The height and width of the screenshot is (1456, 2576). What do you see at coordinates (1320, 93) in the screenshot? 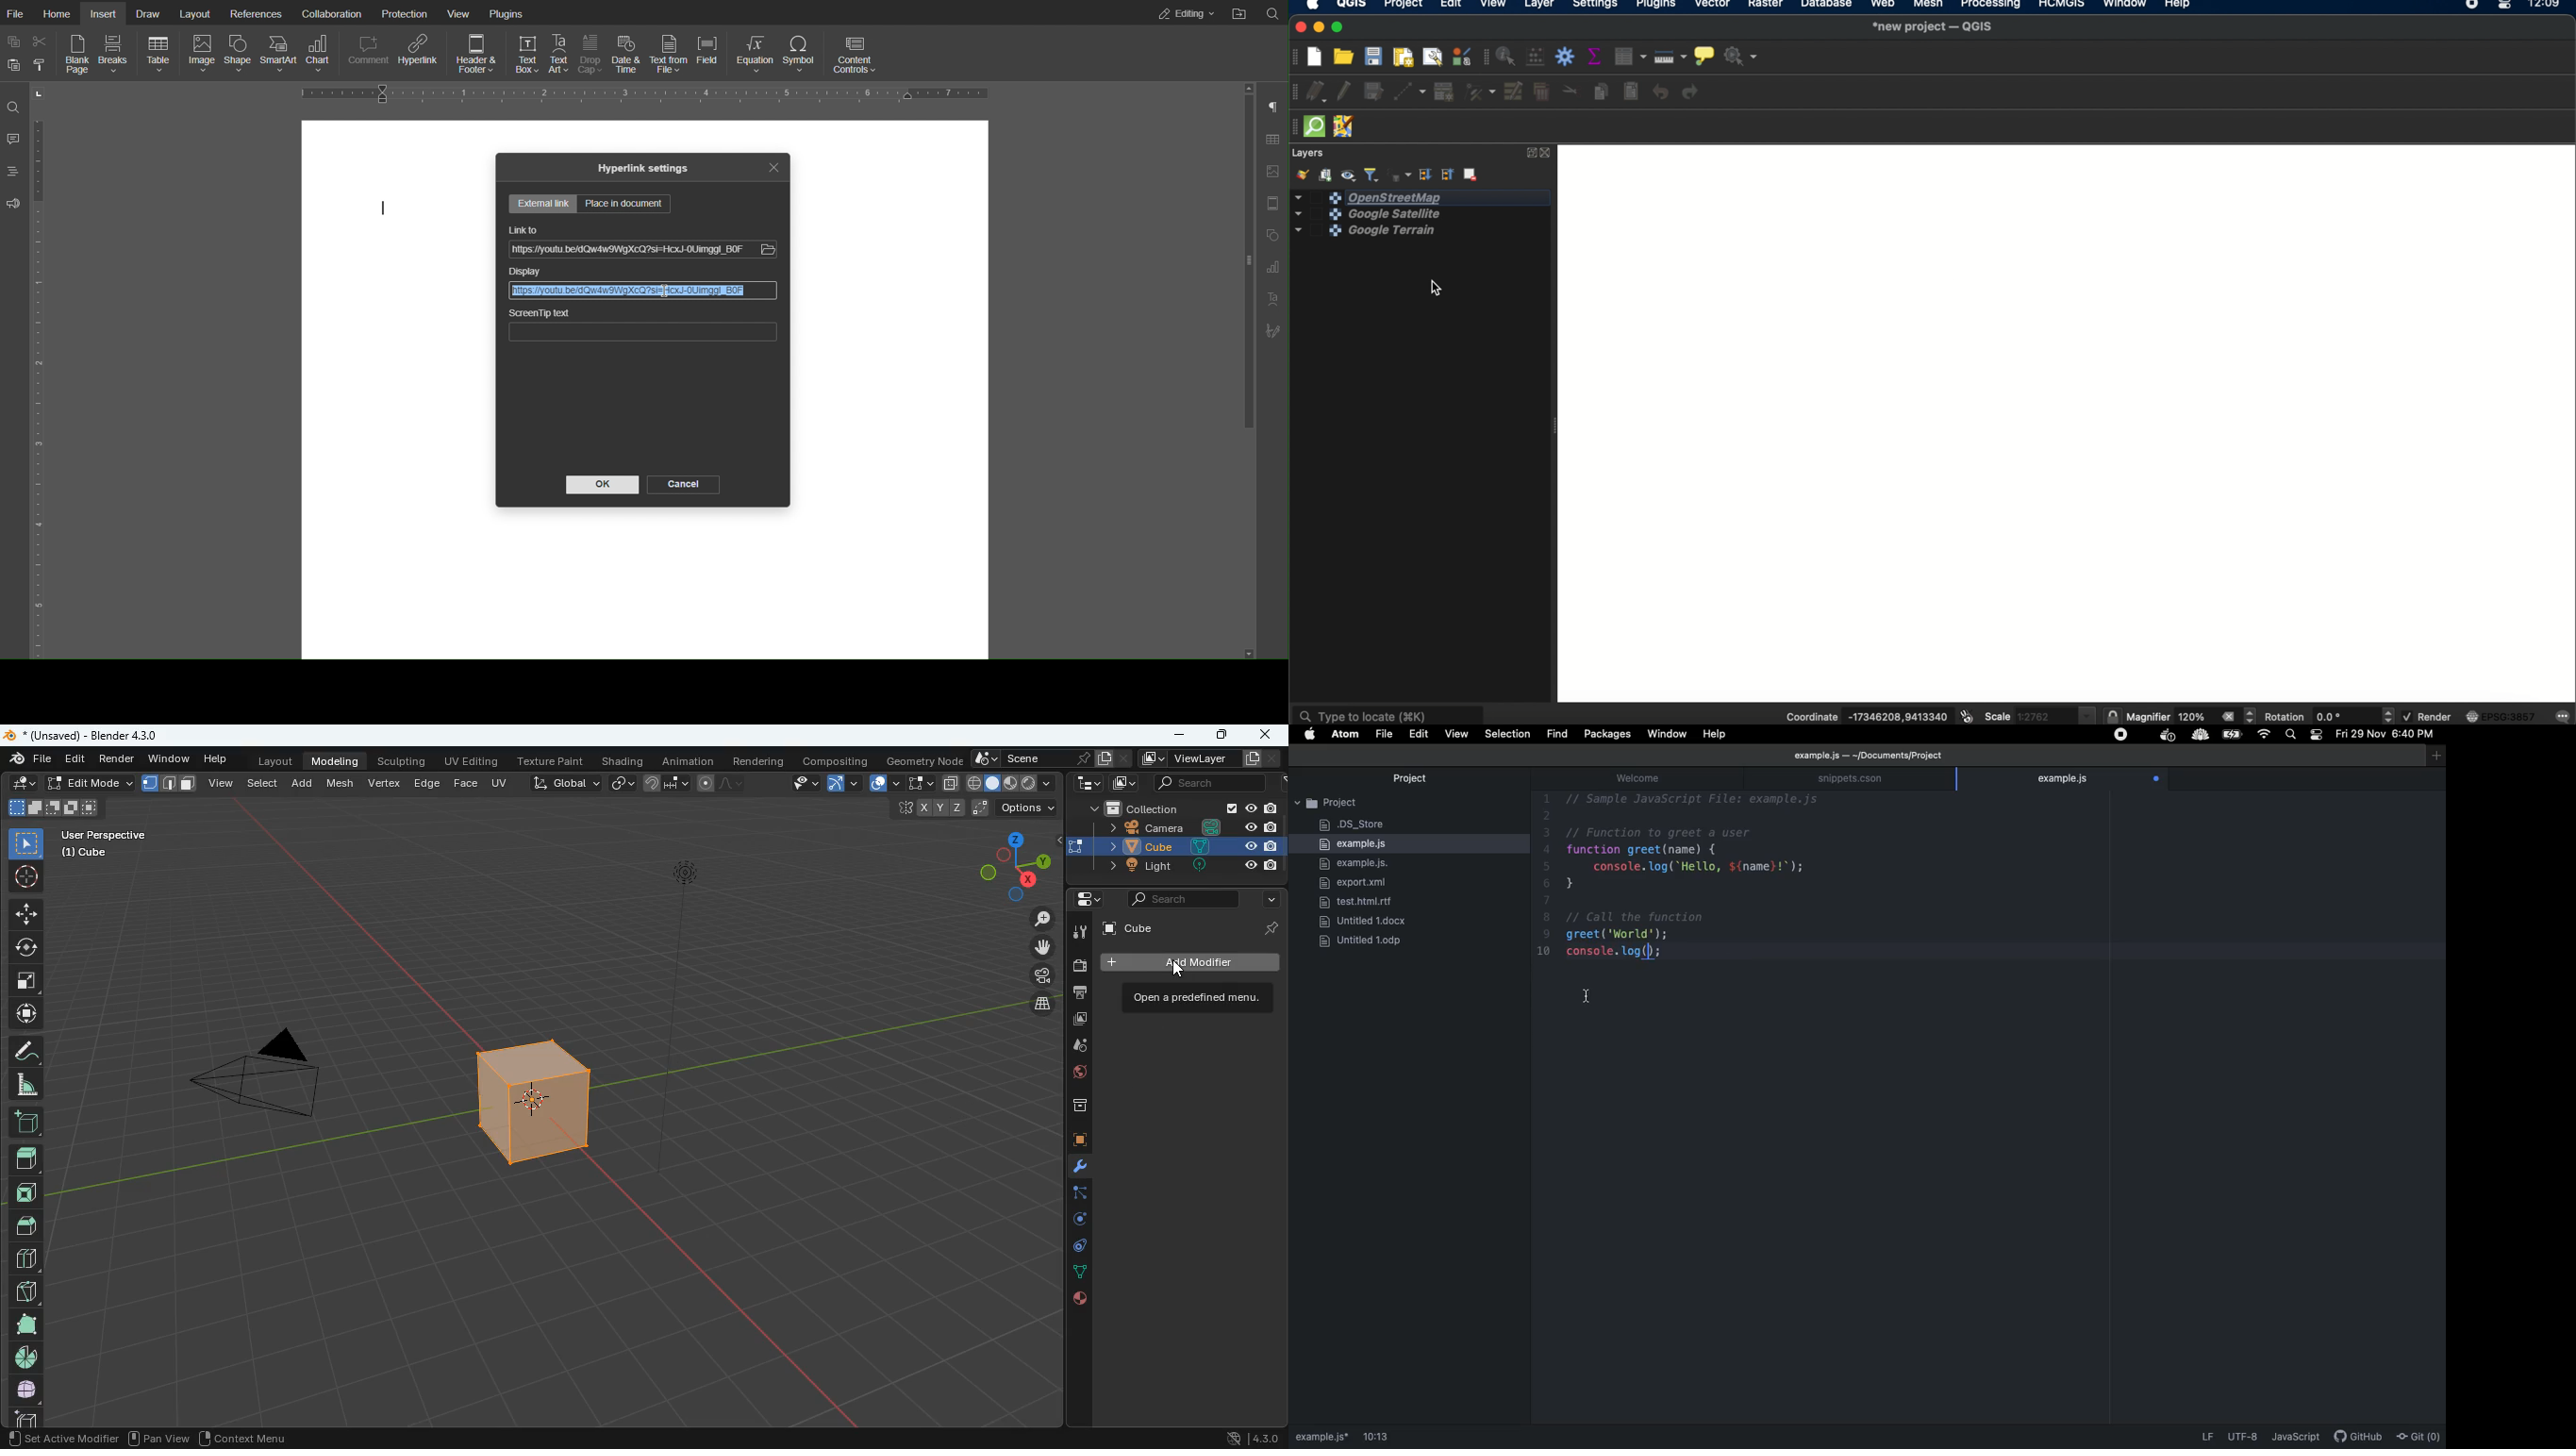
I see `current edits` at bounding box center [1320, 93].